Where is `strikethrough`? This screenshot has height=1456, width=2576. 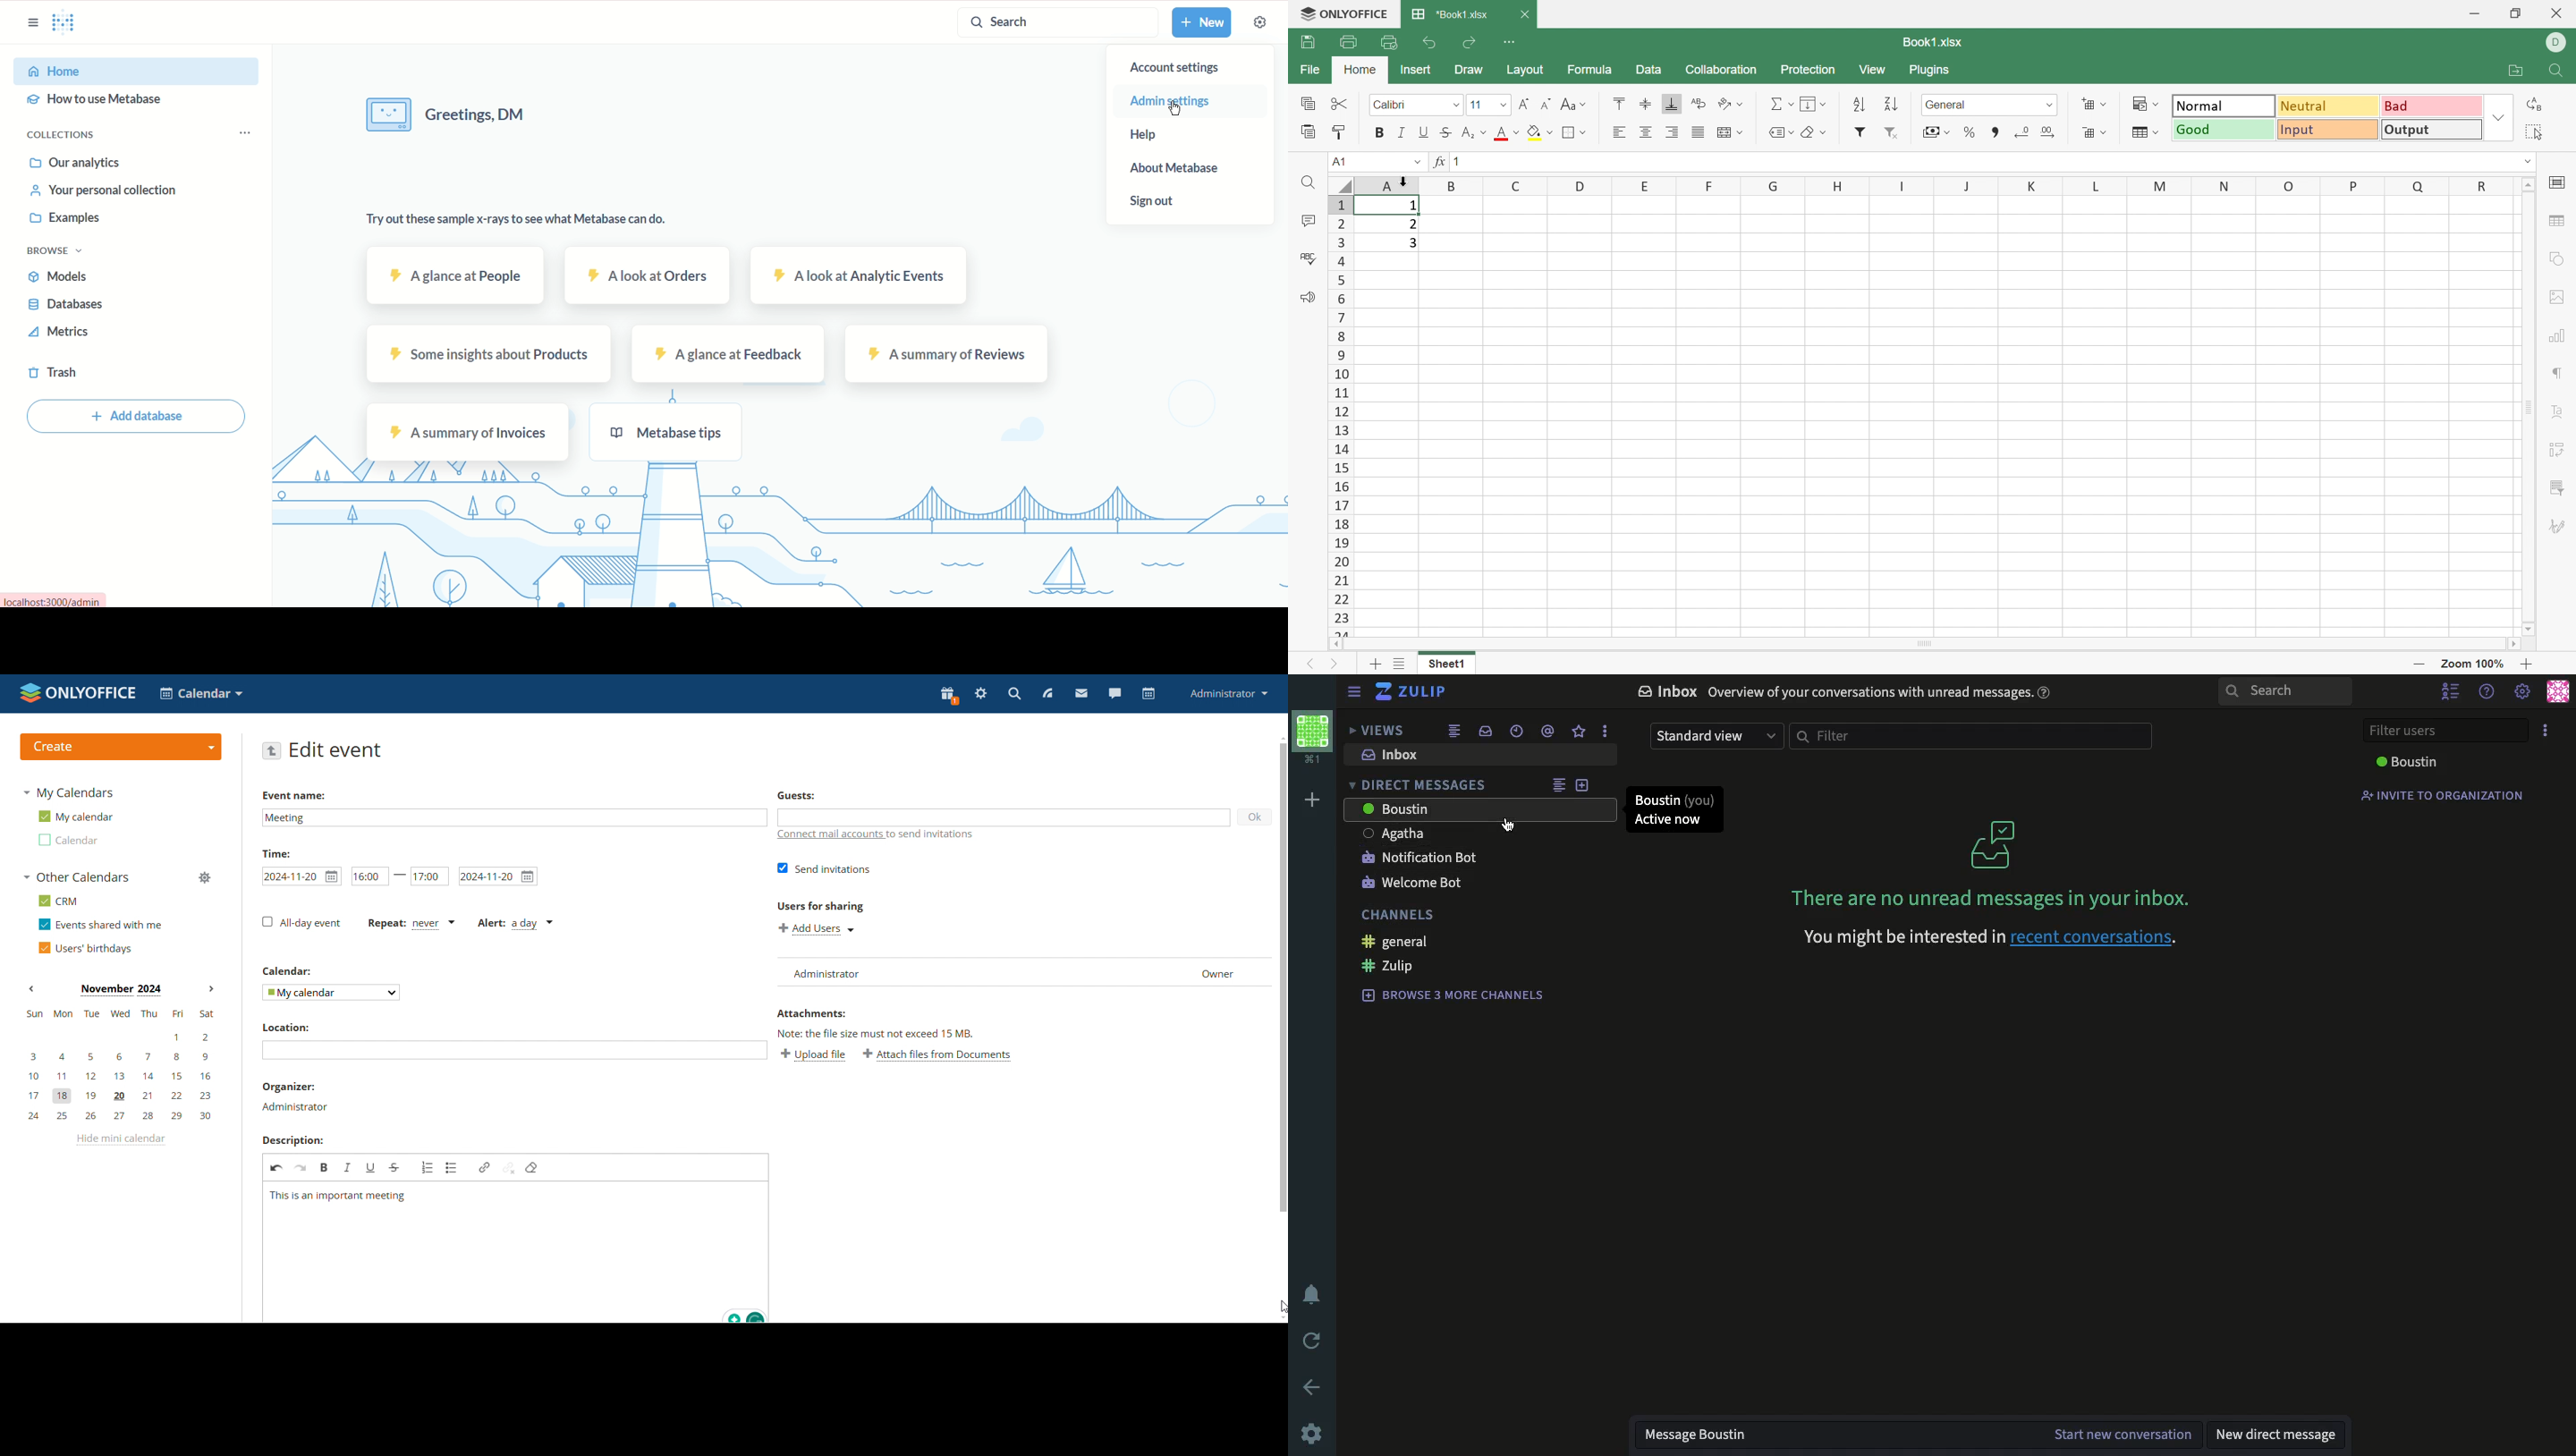 strikethrough is located at coordinates (394, 1168).